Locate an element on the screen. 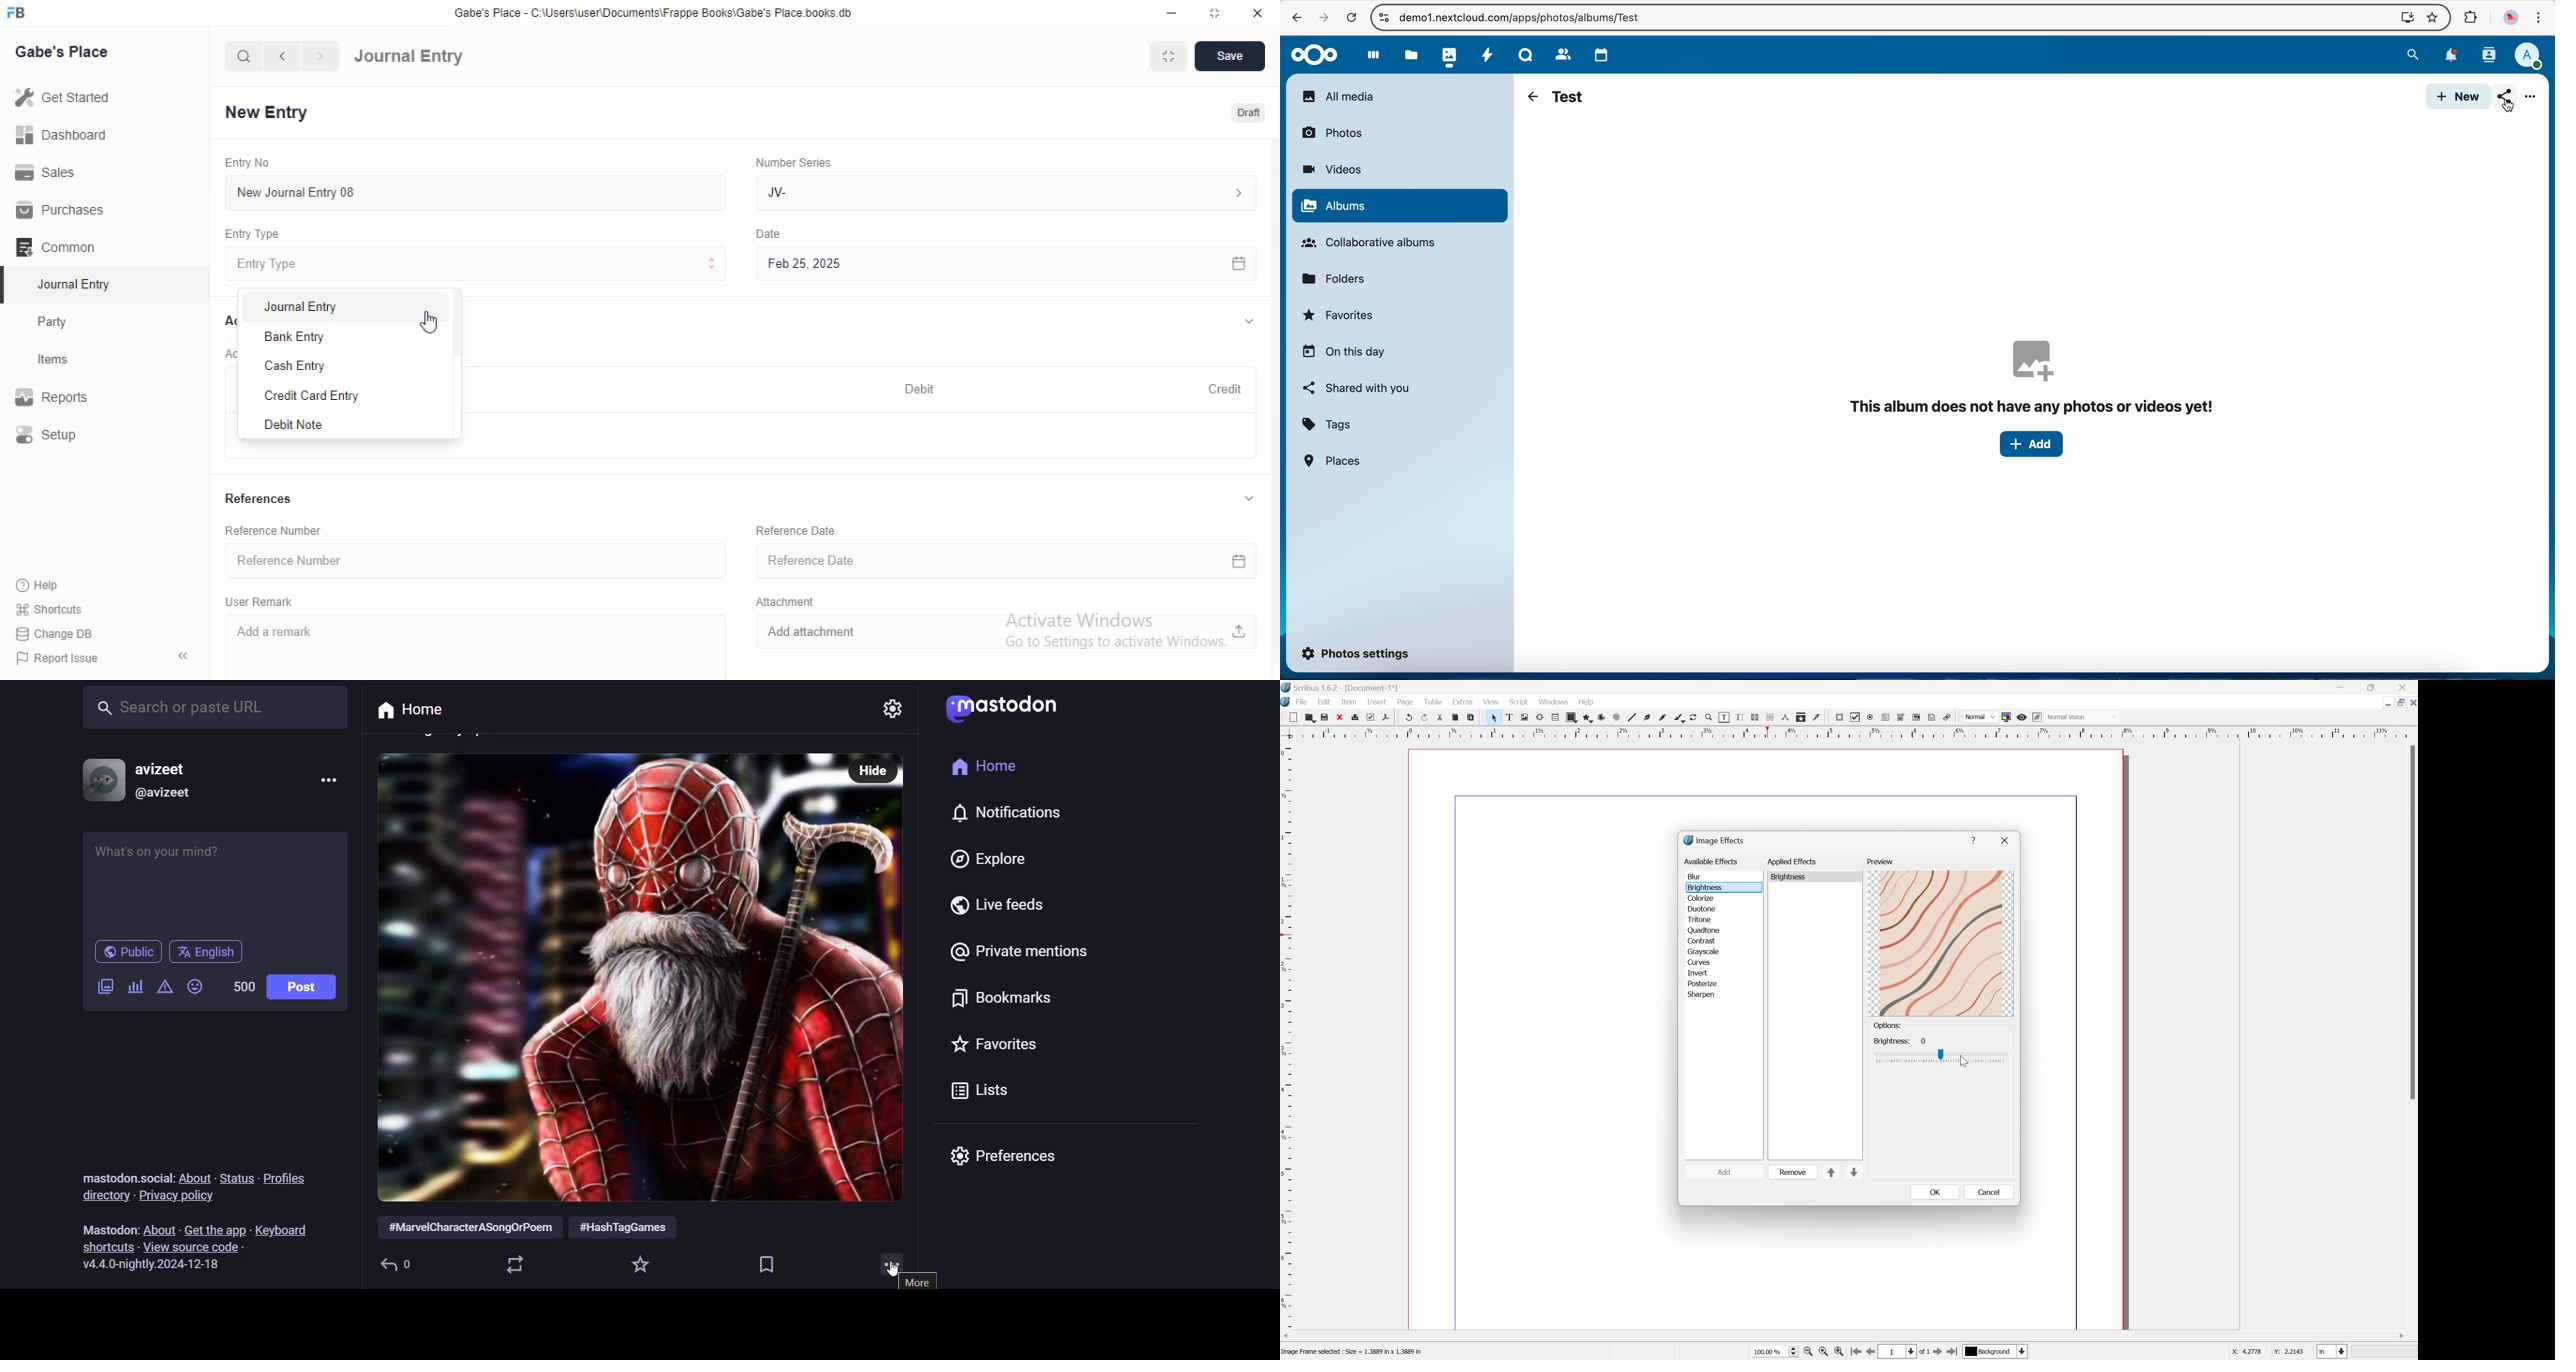 Image resolution: width=2576 pixels, height=1372 pixels. cancel is located at coordinates (1351, 18).